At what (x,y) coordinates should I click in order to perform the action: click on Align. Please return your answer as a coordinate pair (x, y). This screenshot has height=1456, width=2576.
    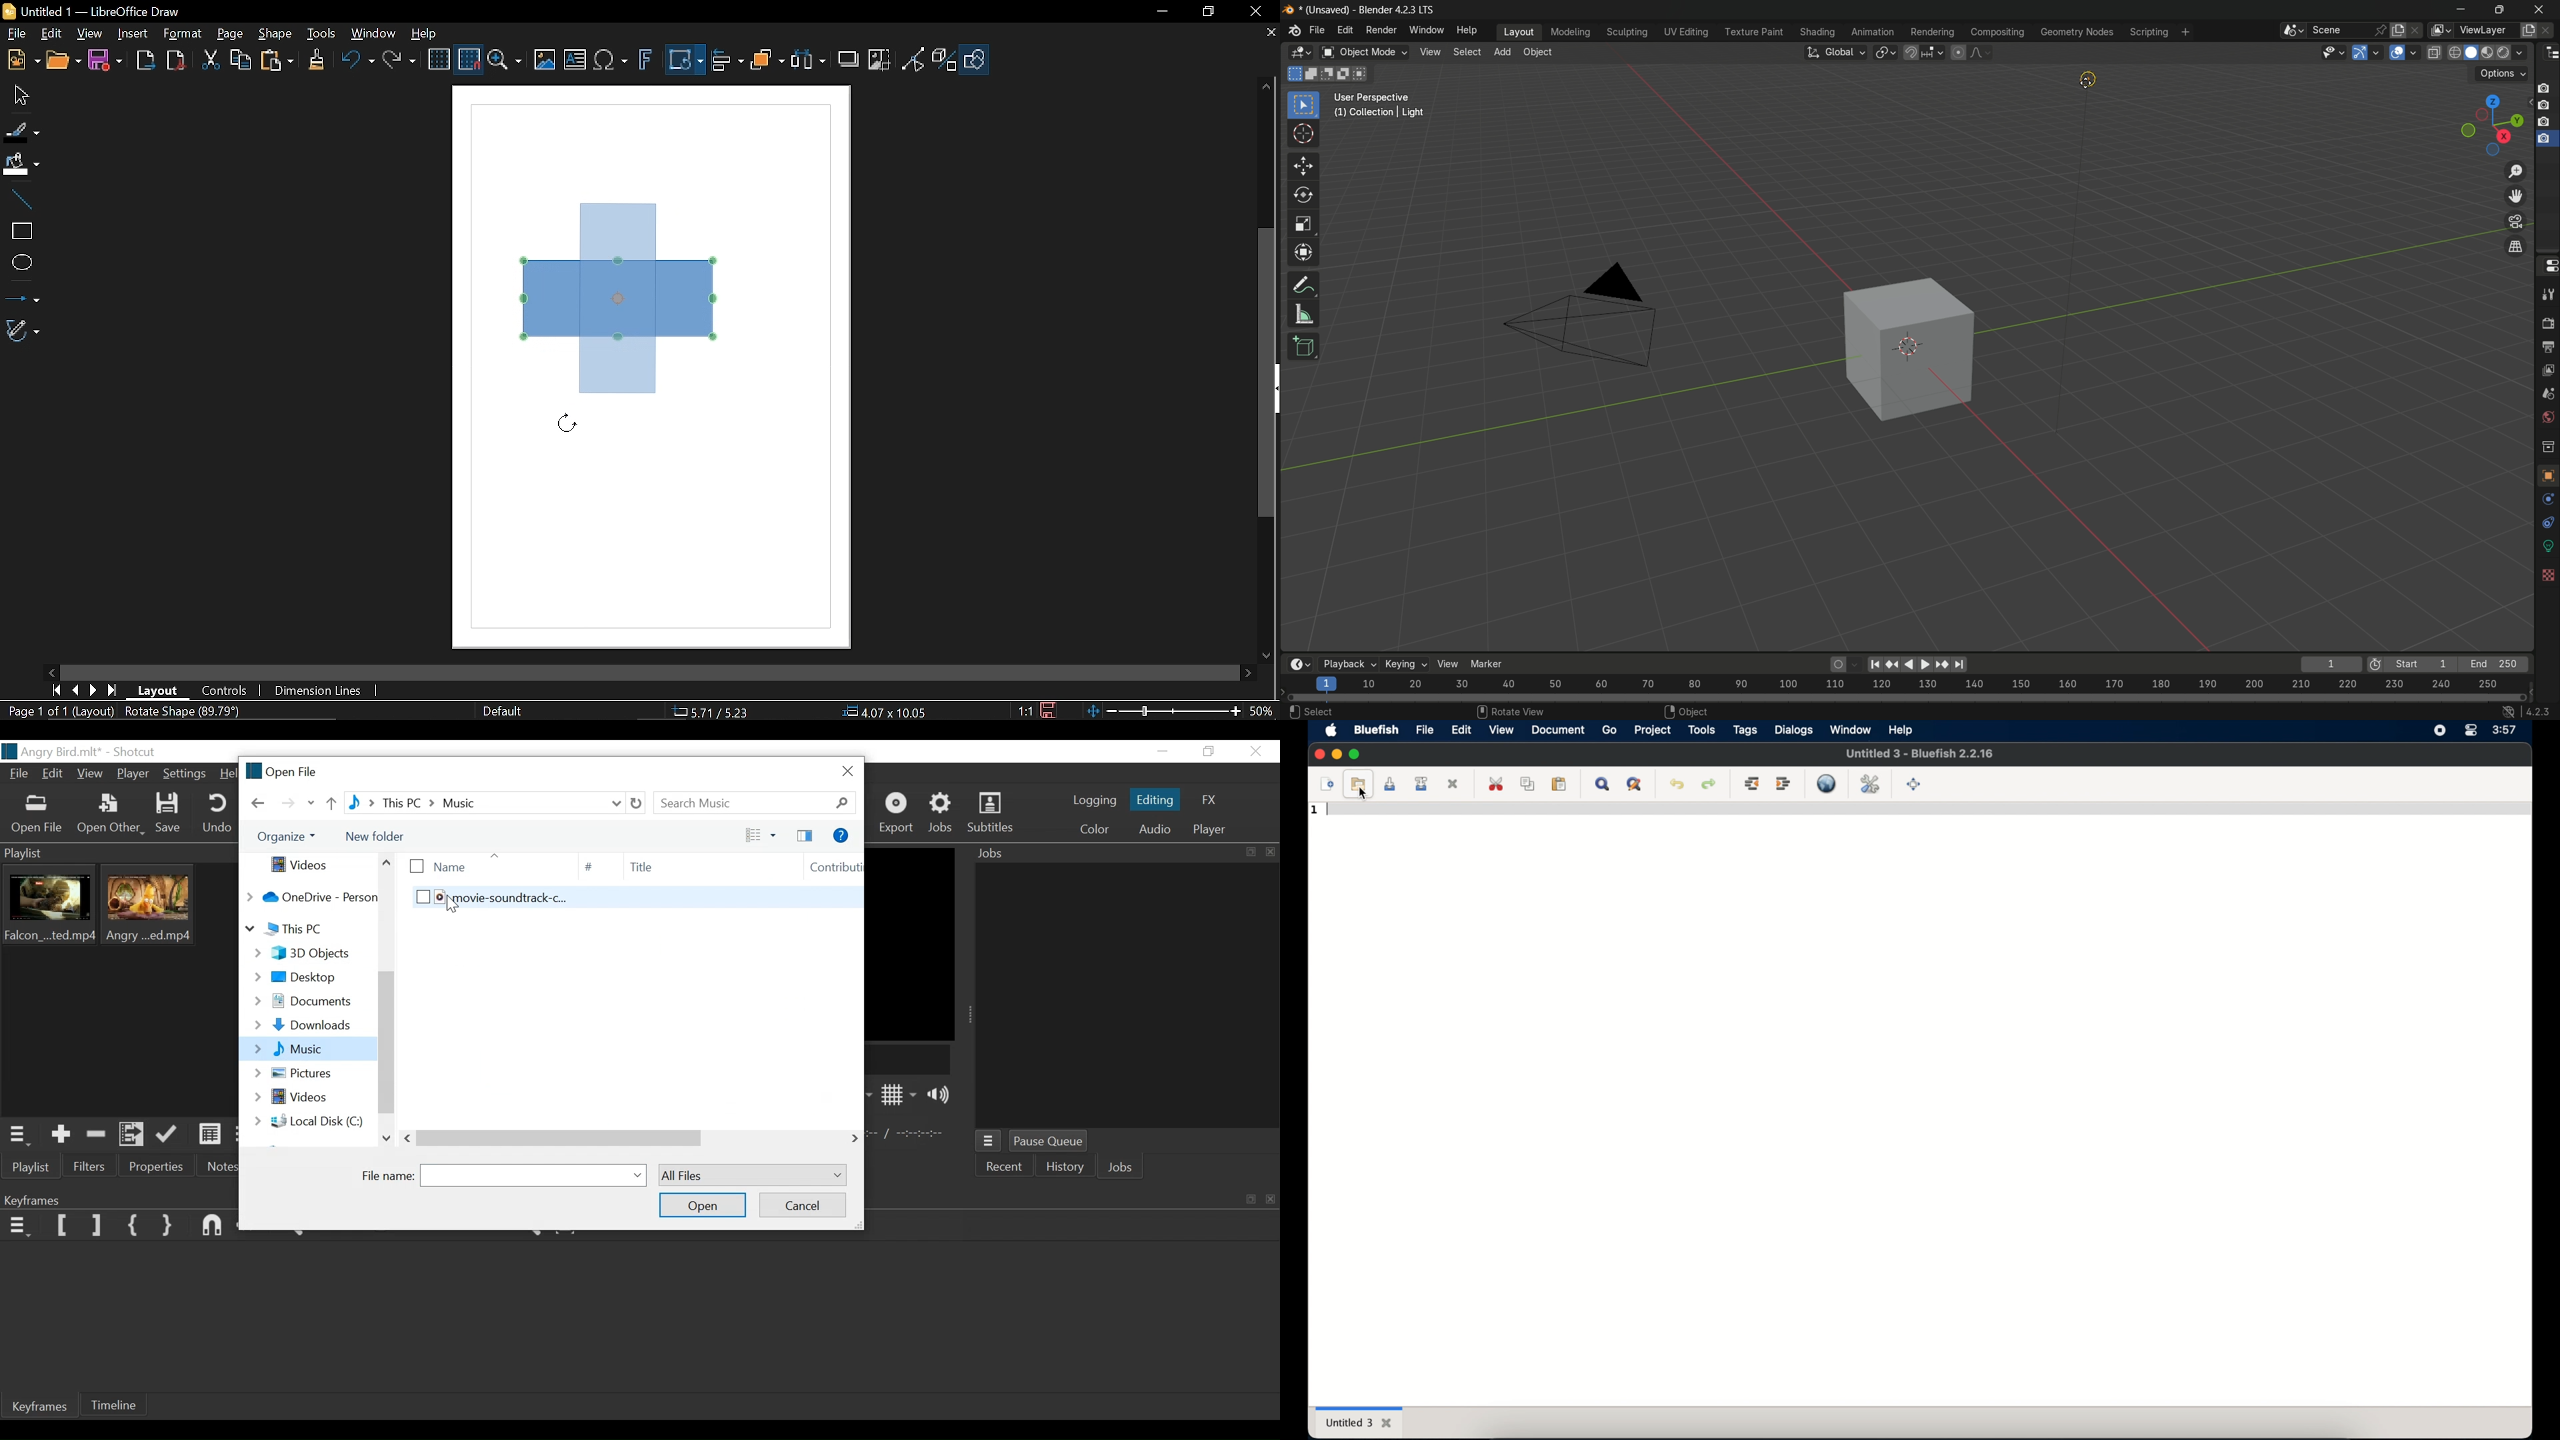
    Looking at the image, I should click on (728, 63).